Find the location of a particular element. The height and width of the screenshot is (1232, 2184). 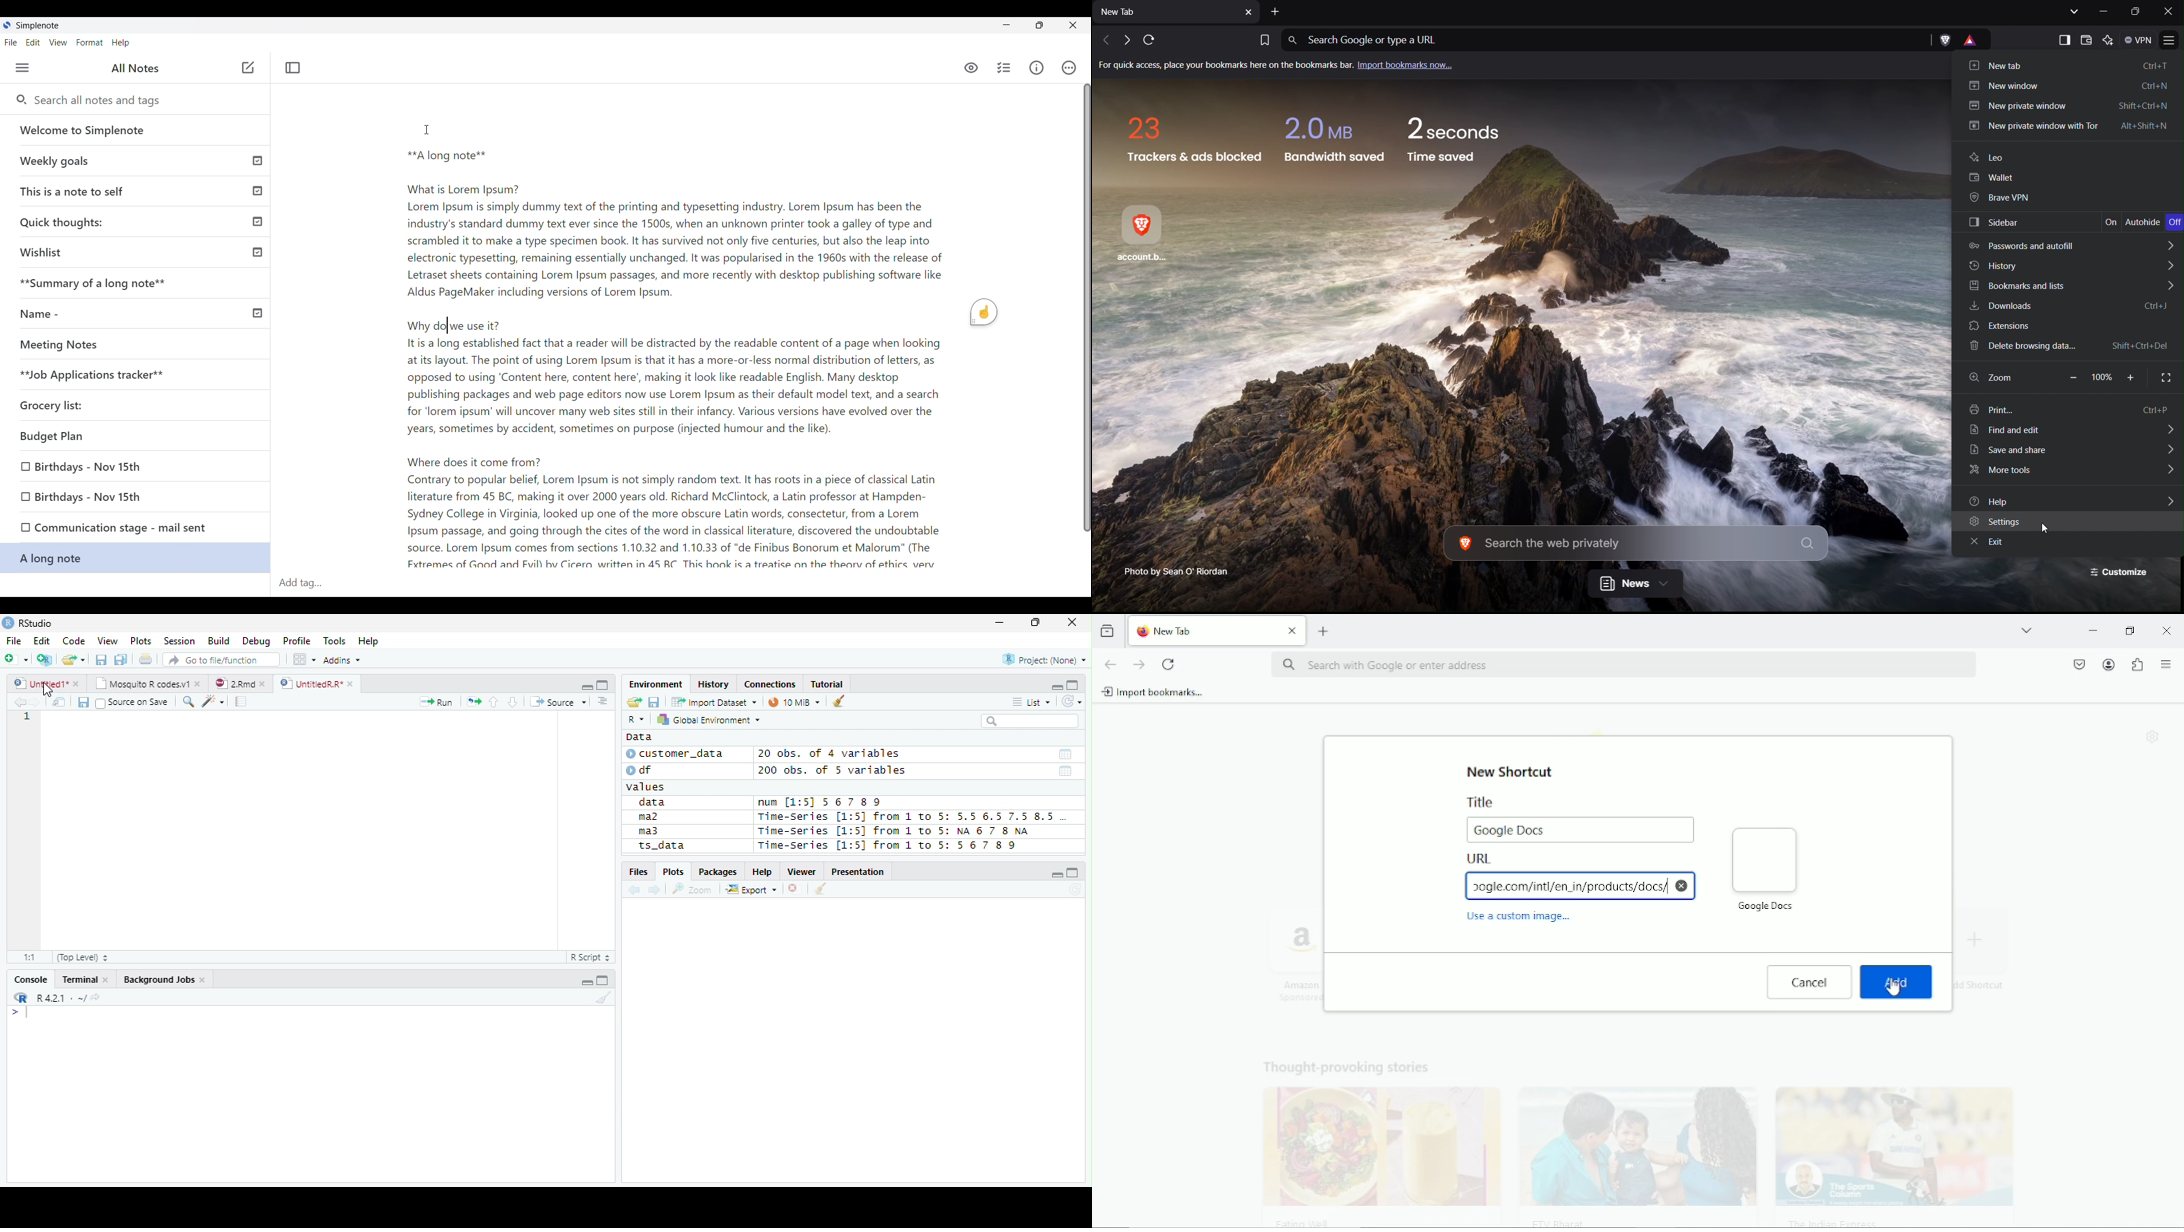

New File is located at coordinates (17, 659).